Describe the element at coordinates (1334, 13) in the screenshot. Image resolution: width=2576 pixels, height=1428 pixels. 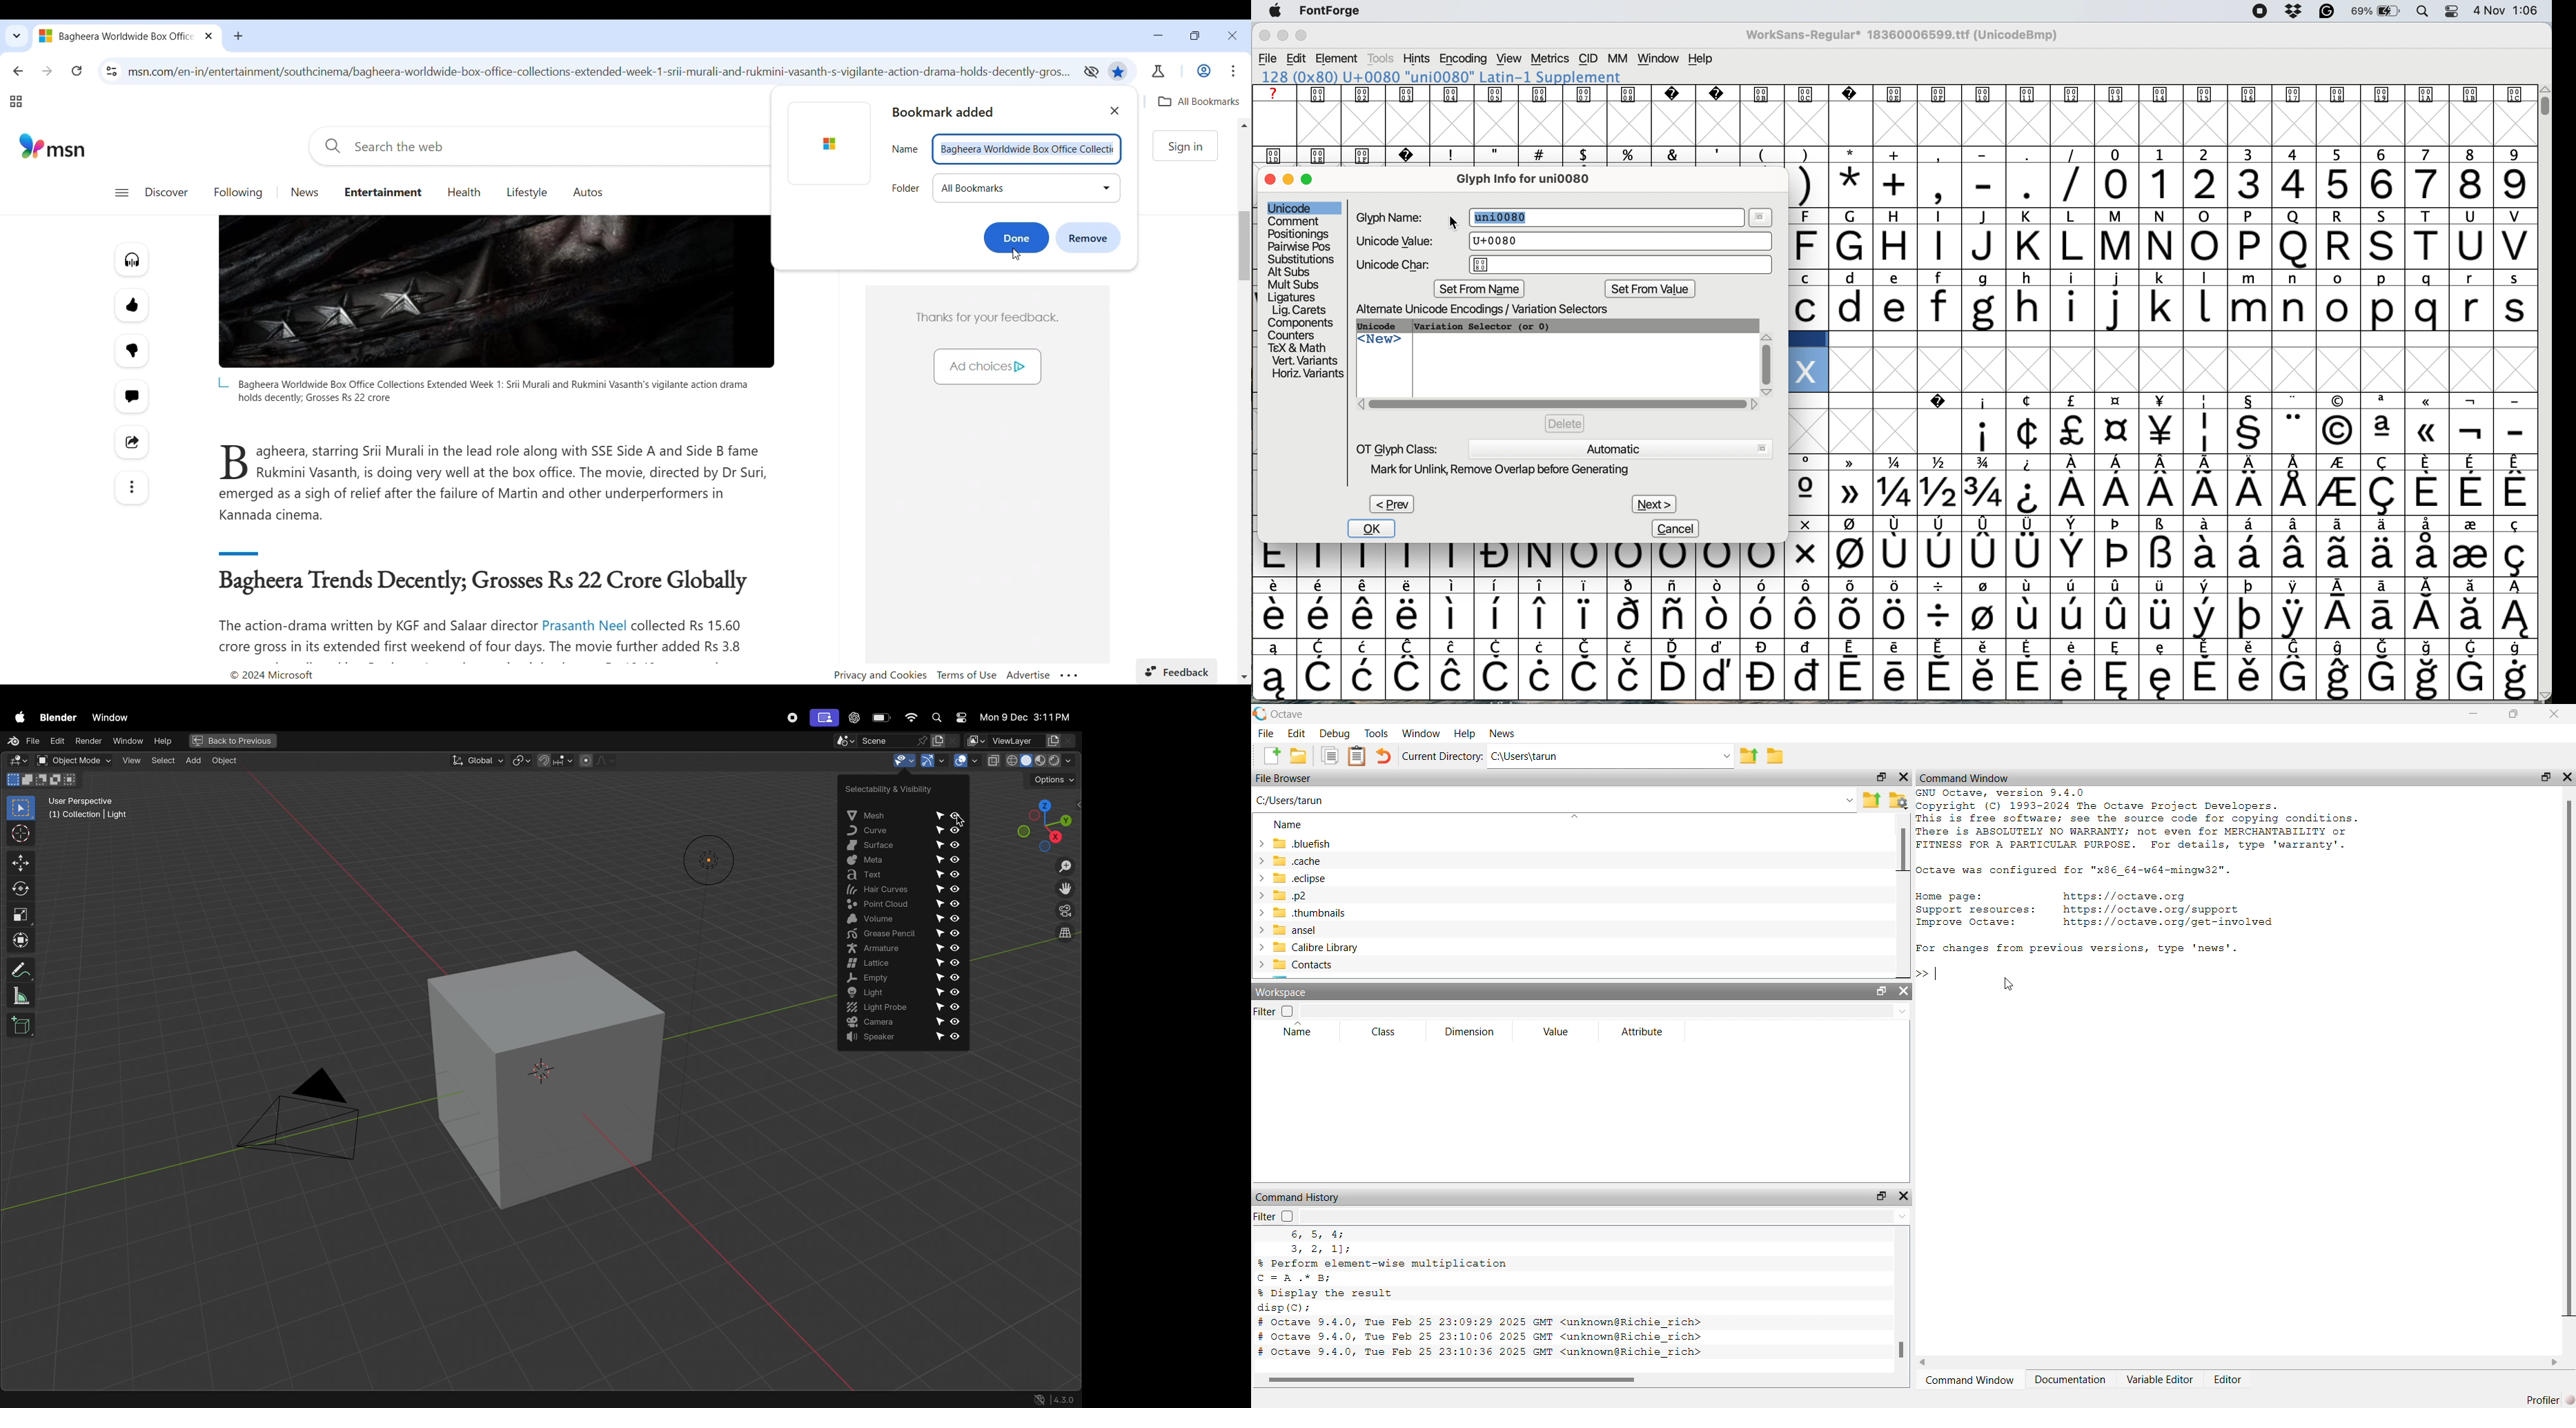
I see `fontforge` at that location.